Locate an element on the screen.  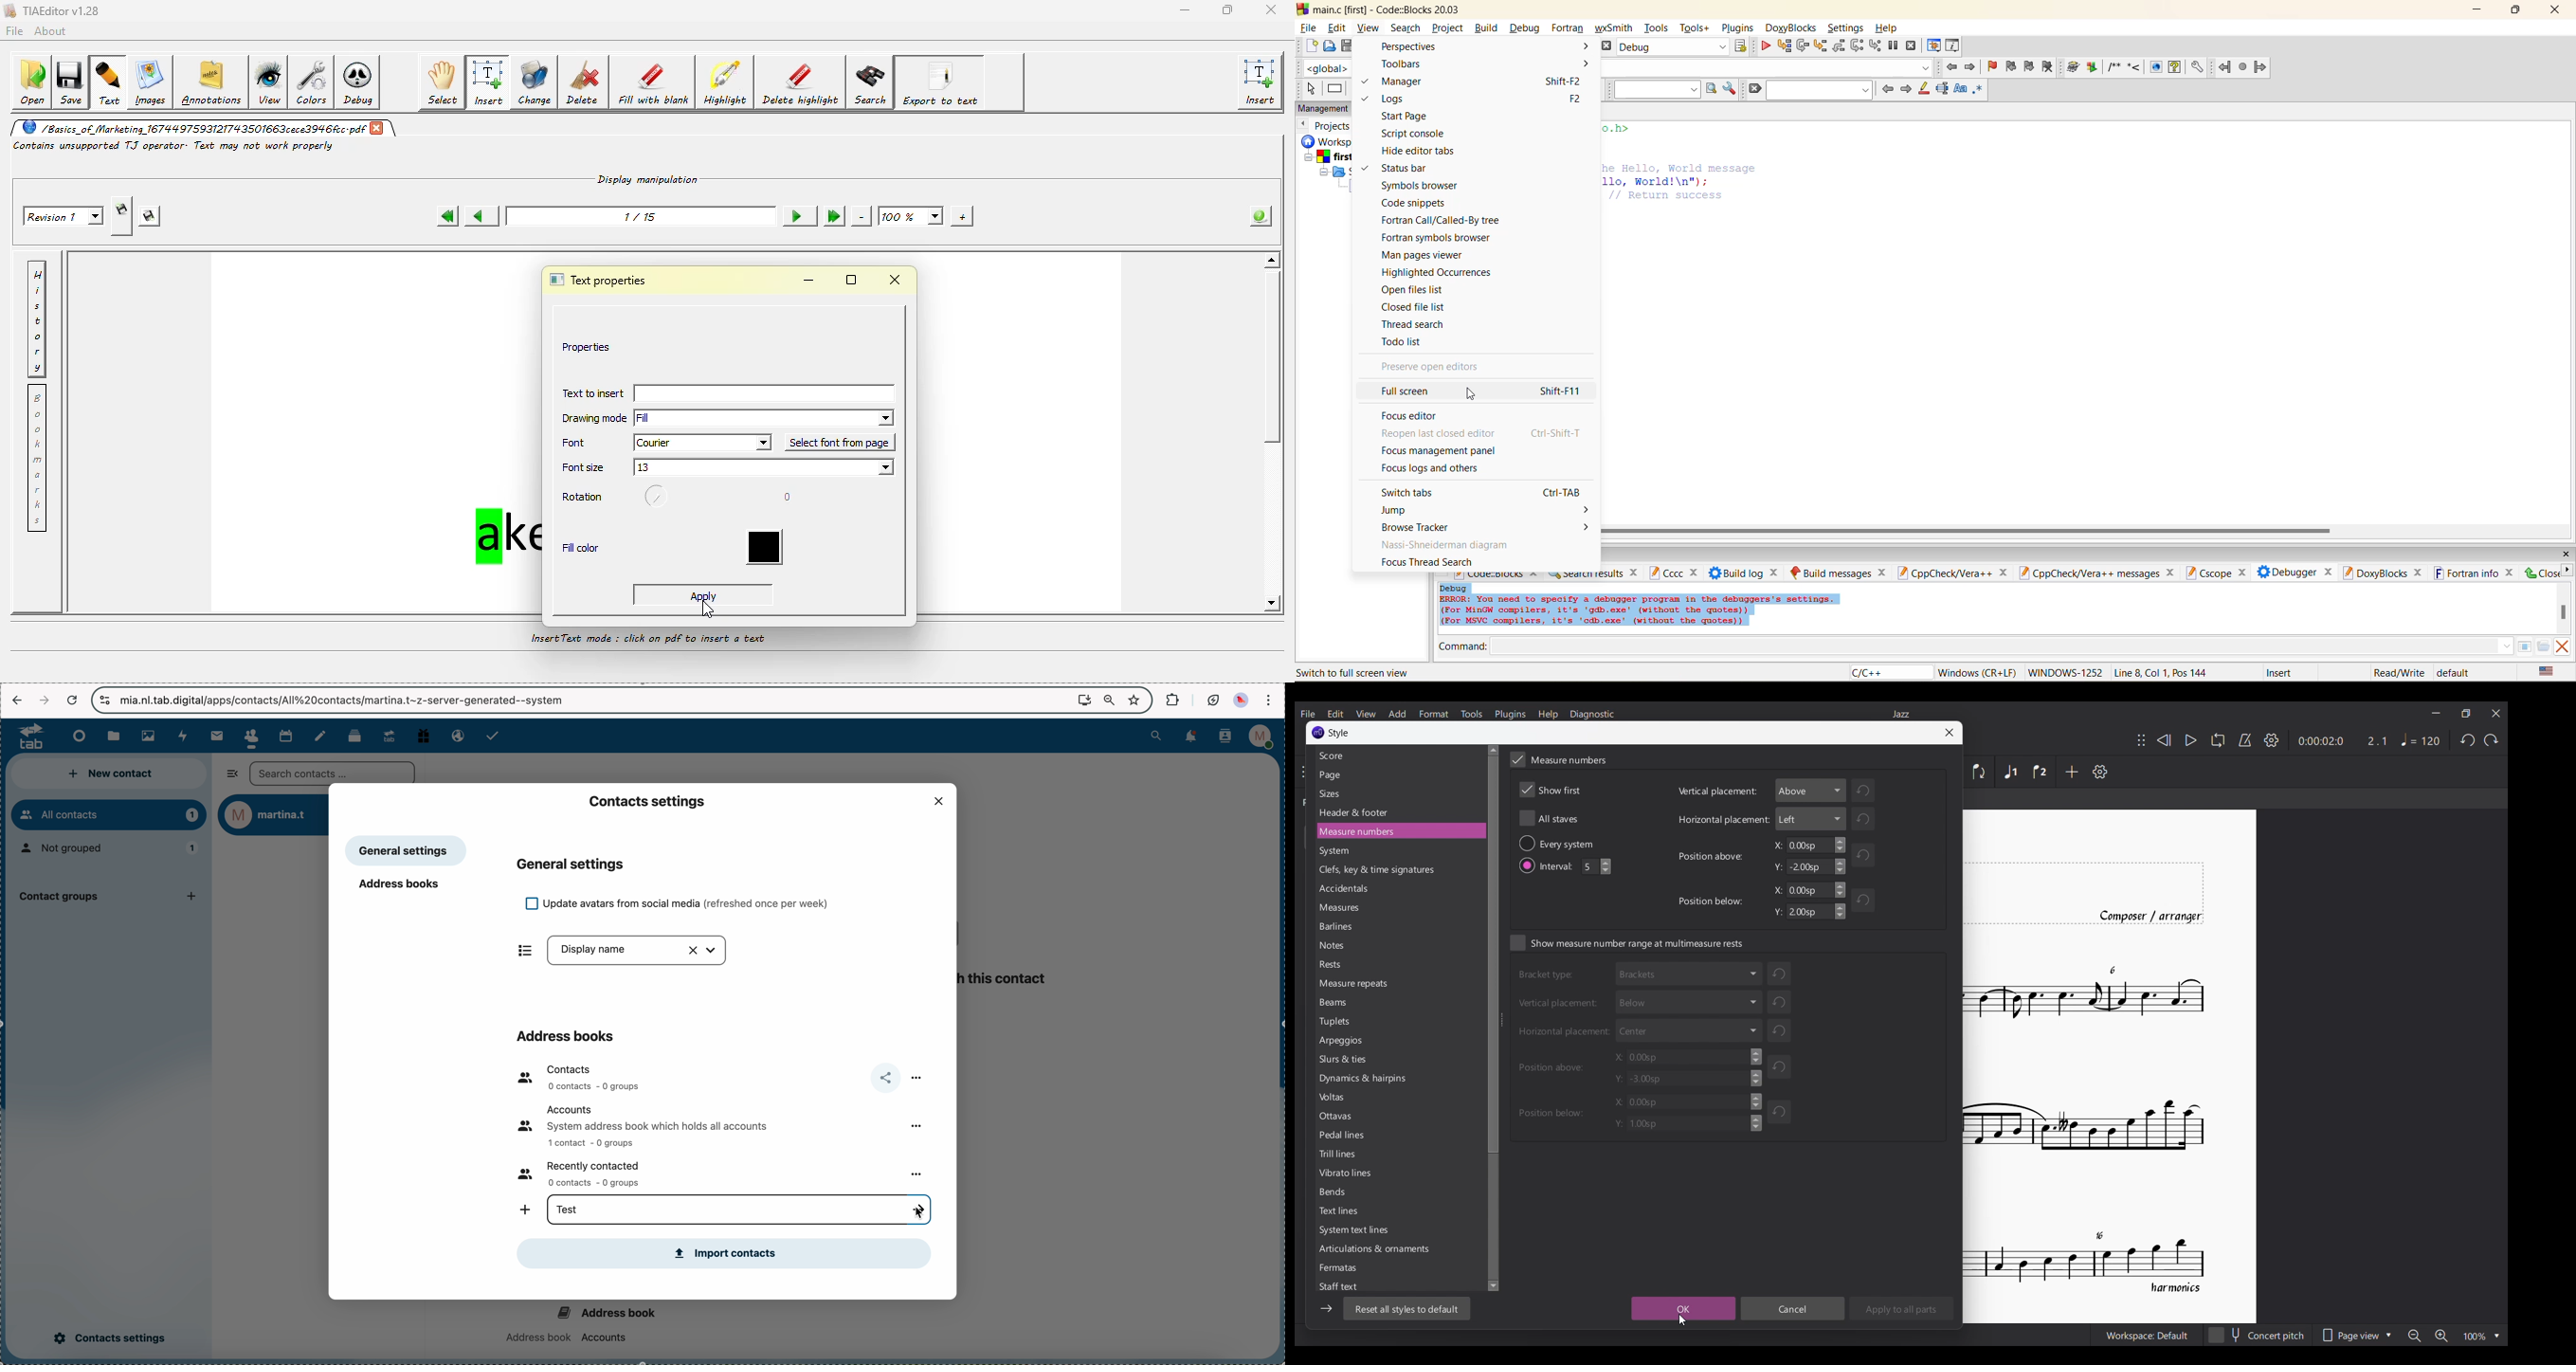
not grouped is located at coordinates (112, 850).